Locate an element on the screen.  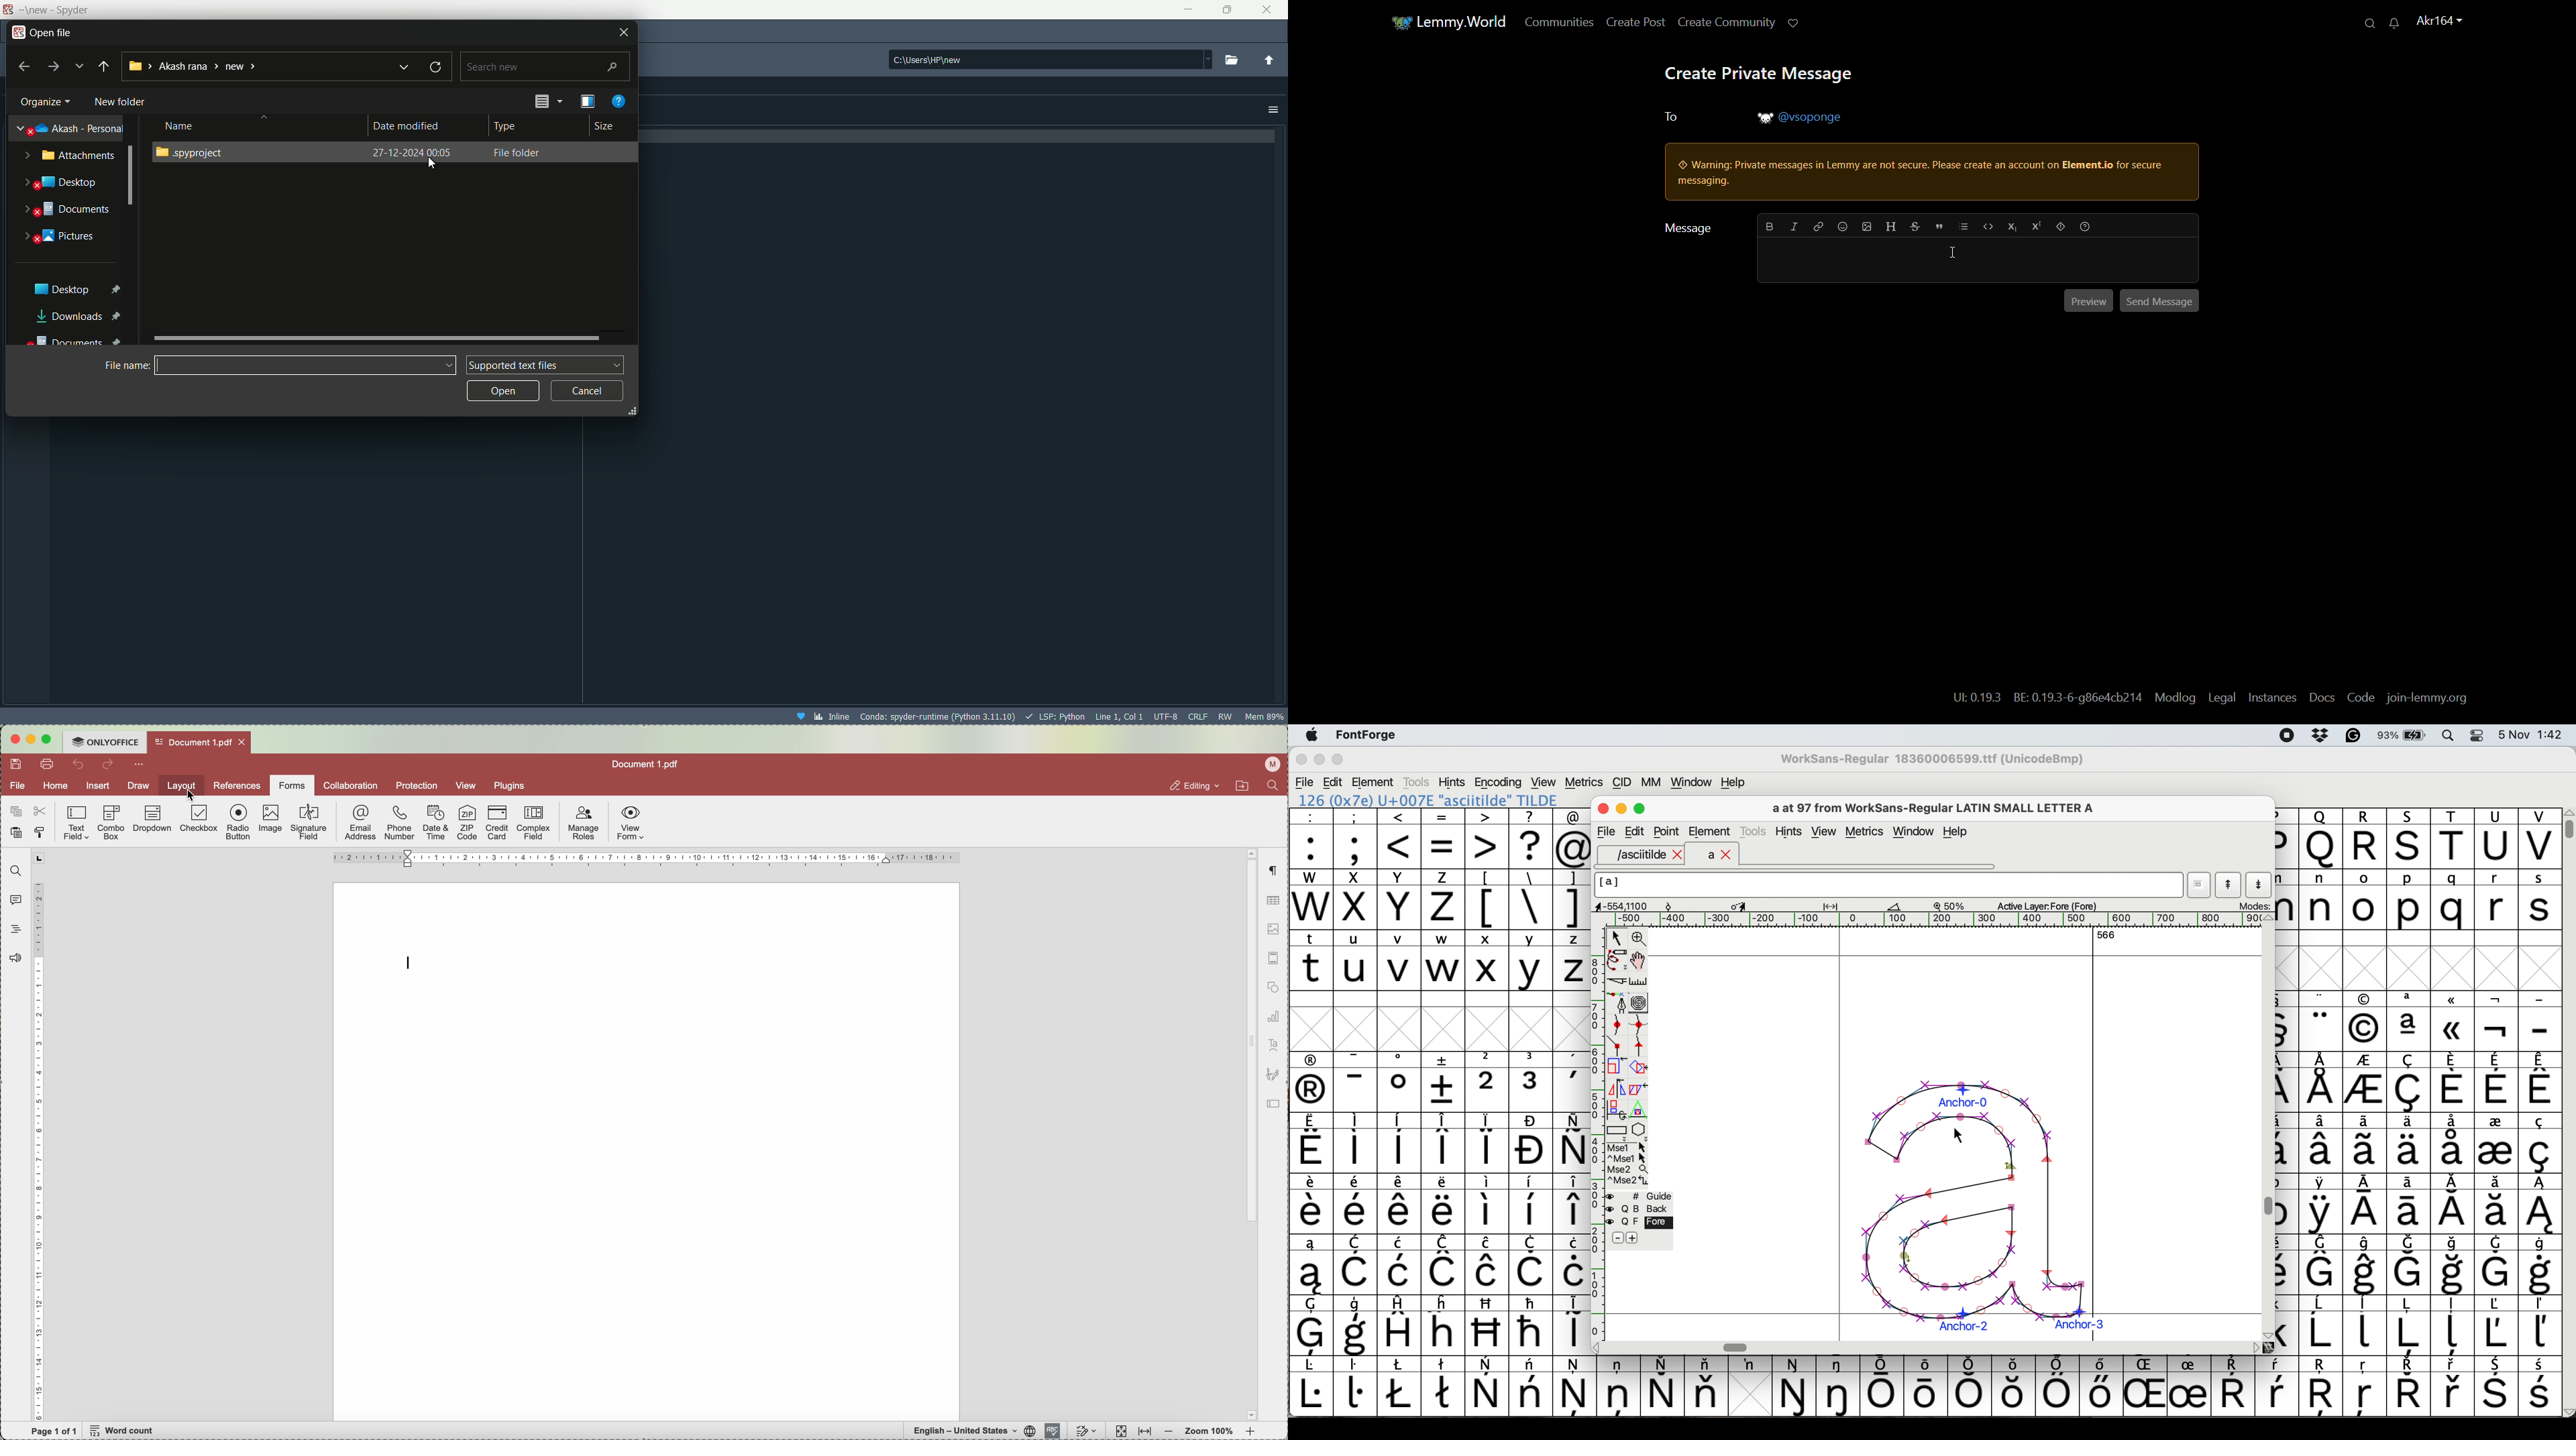
open file location is located at coordinates (1240, 787).